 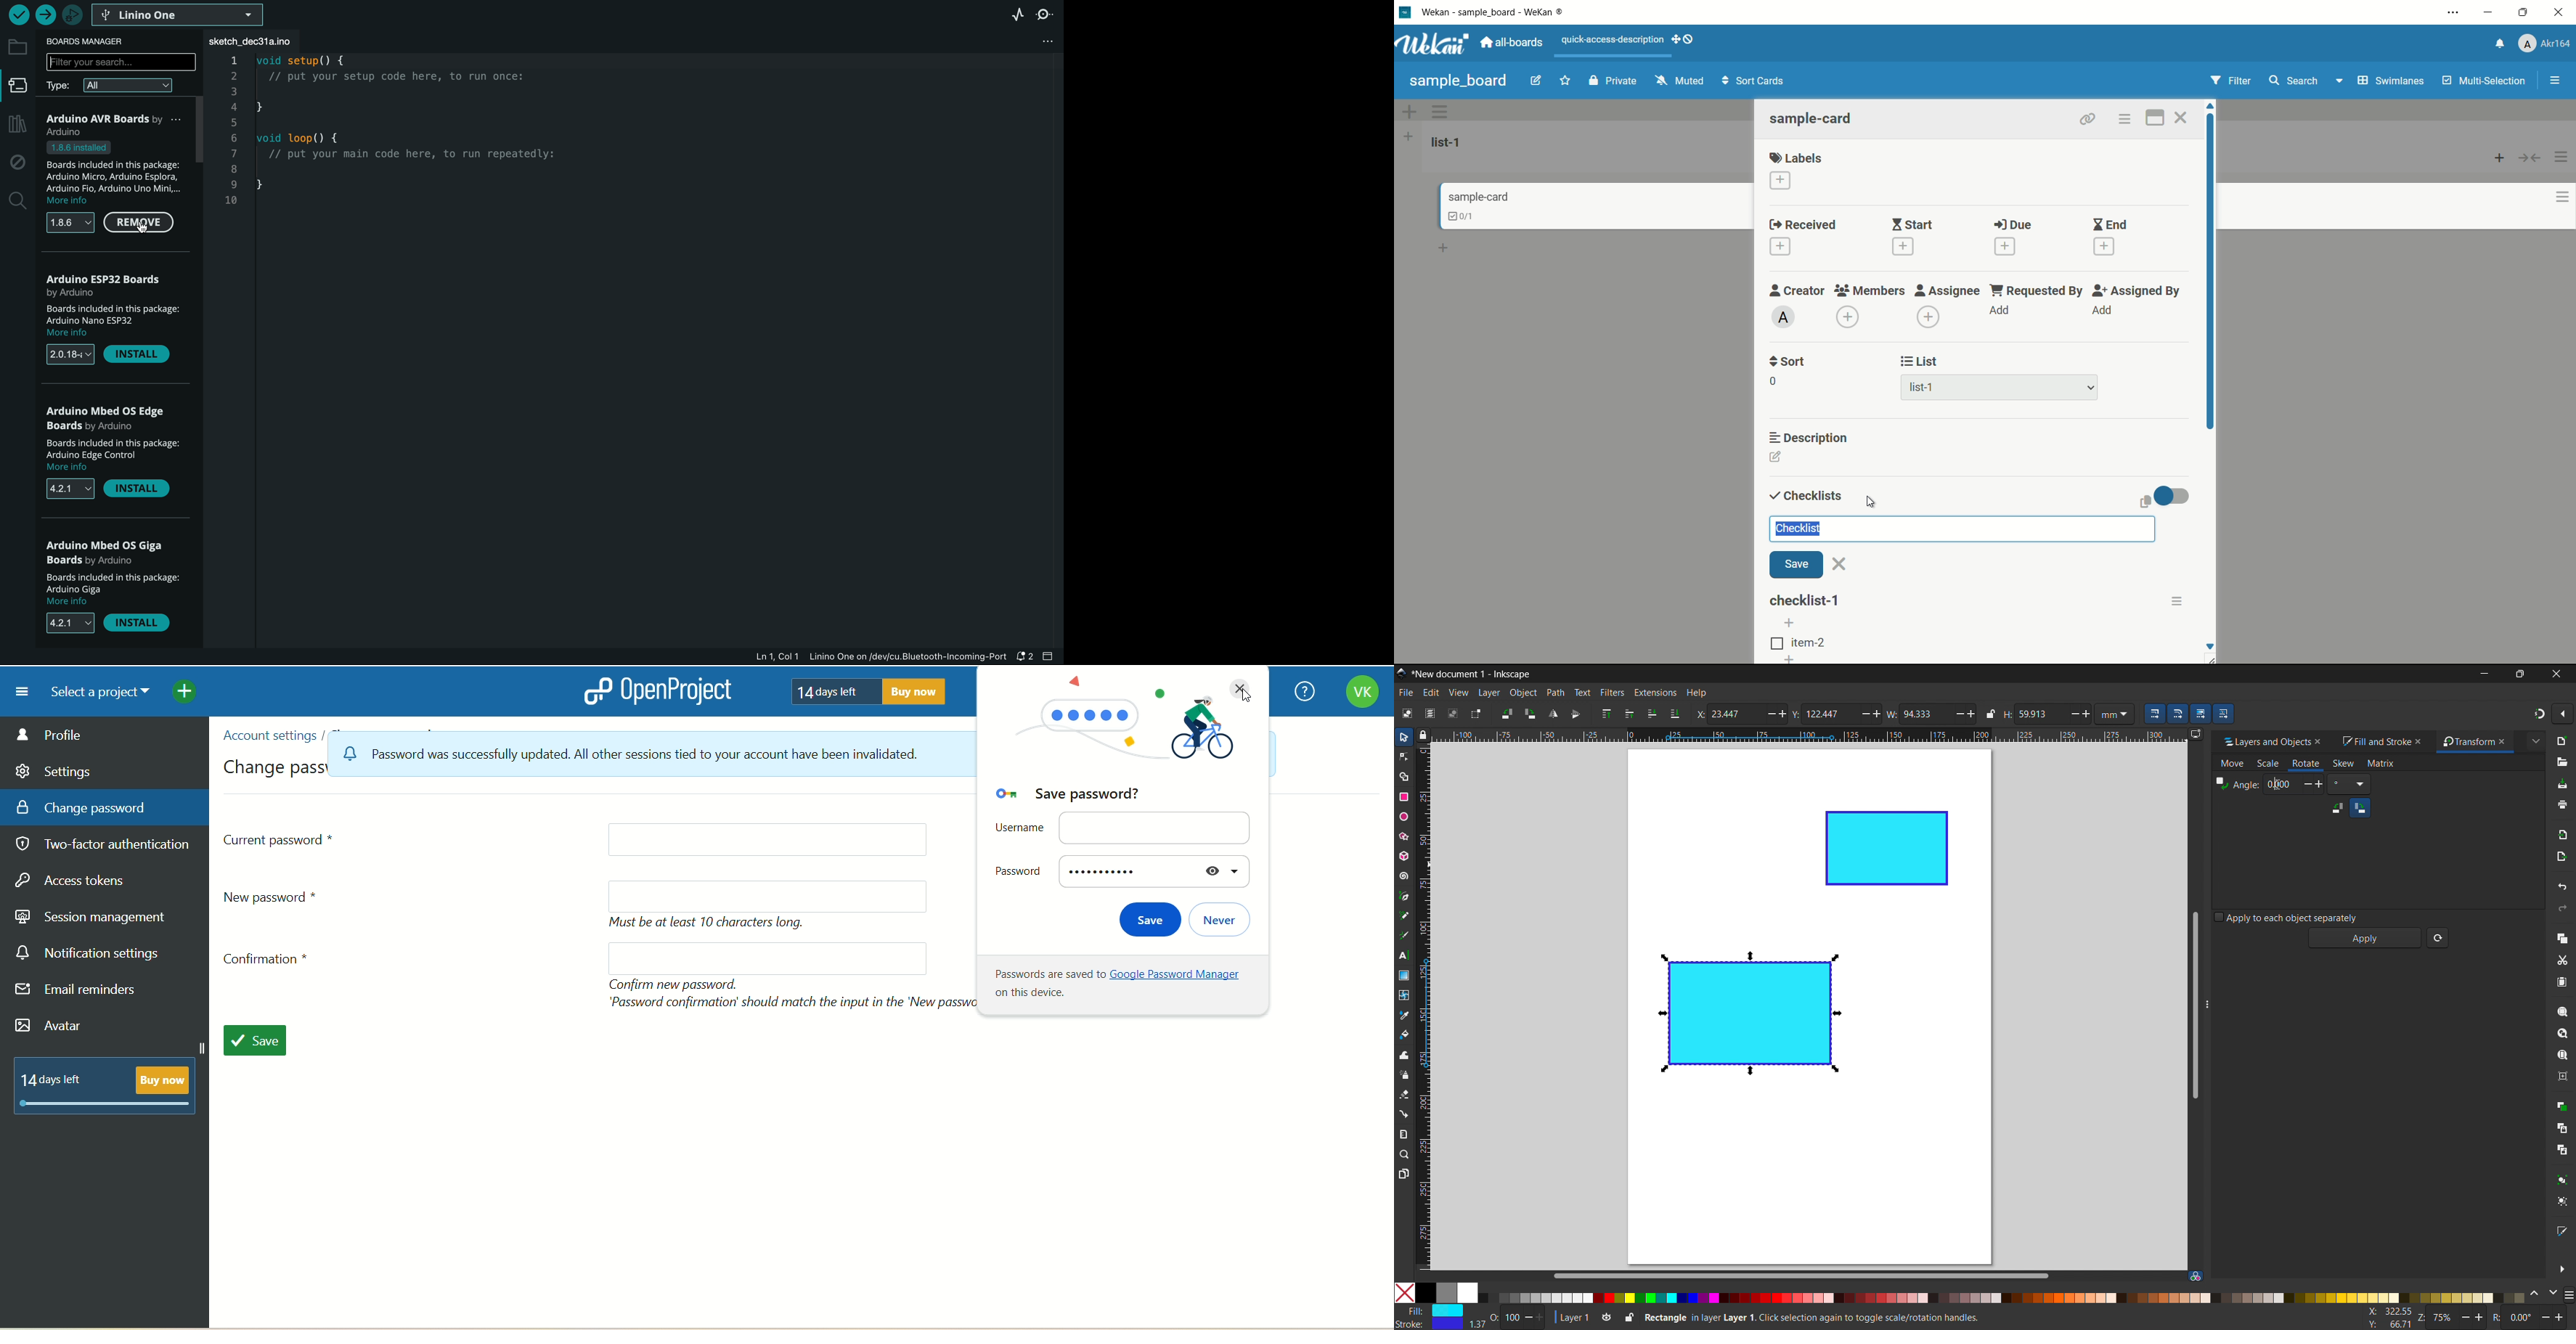 What do you see at coordinates (2562, 762) in the screenshot?
I see `open` at bounding box center [2562, 762].